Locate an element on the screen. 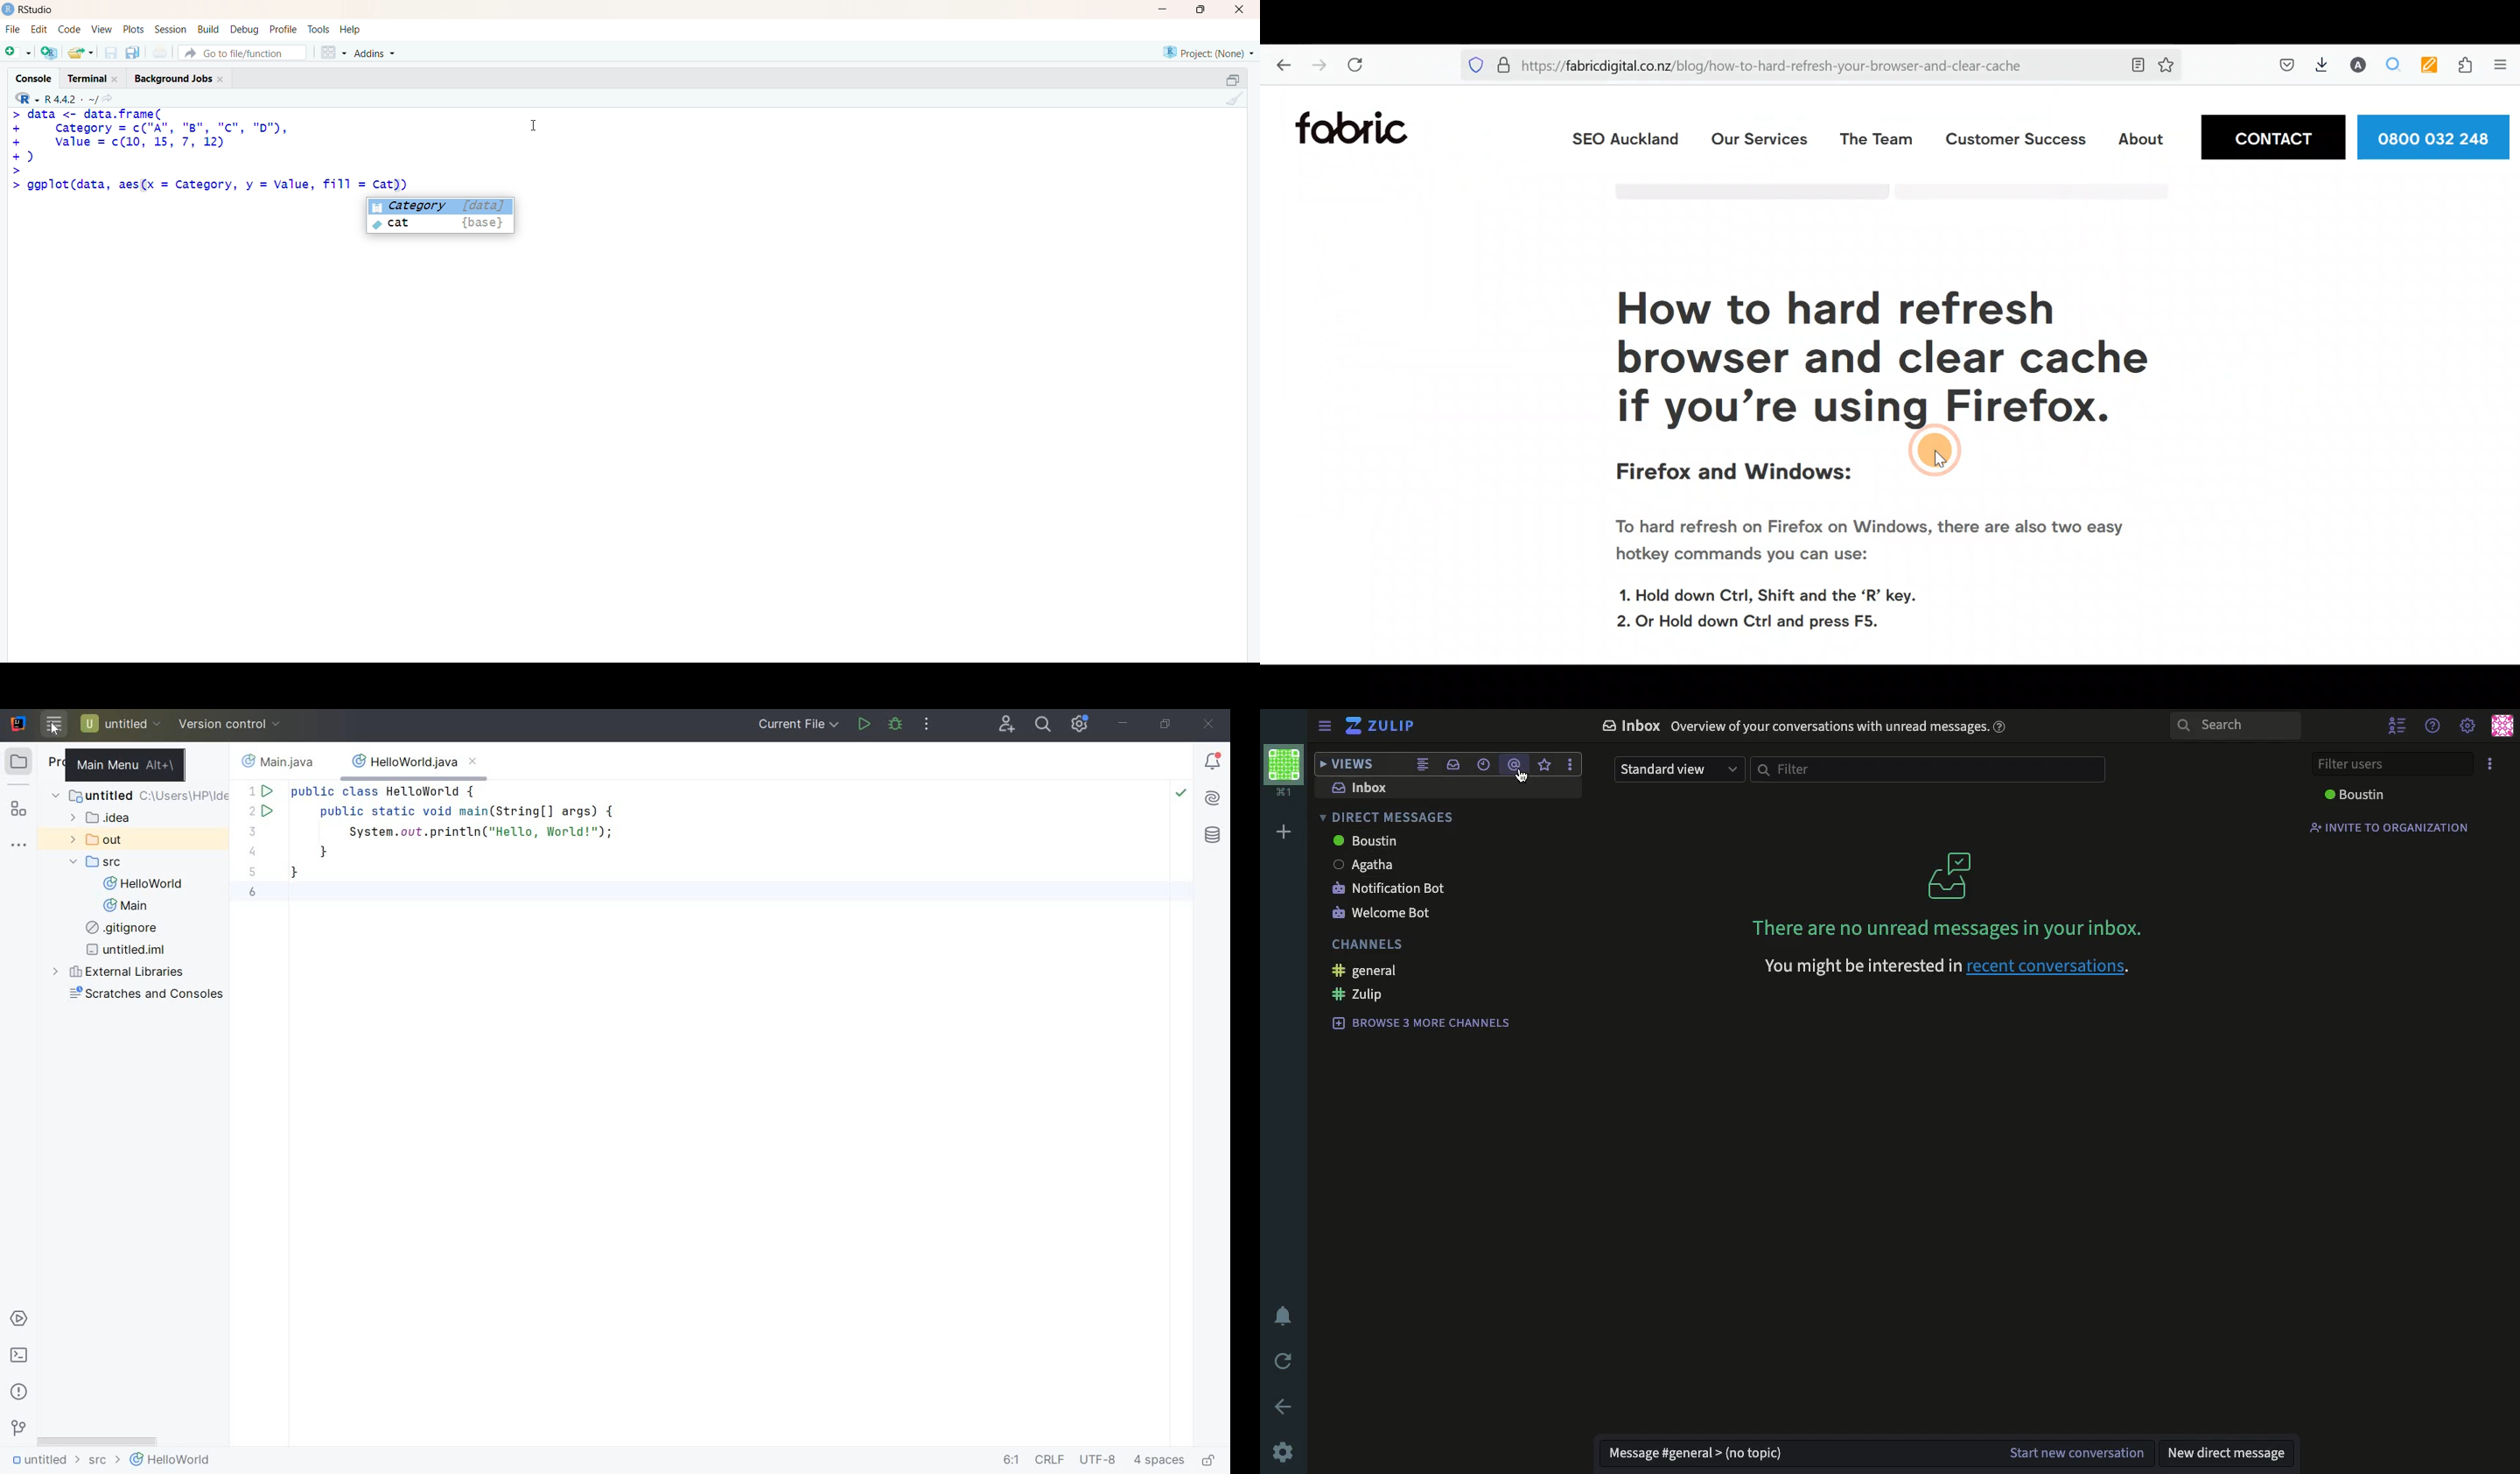 The height and width of the screenshot is (1484, 2520). # Go to file/function is located at coordinates (242, 53).